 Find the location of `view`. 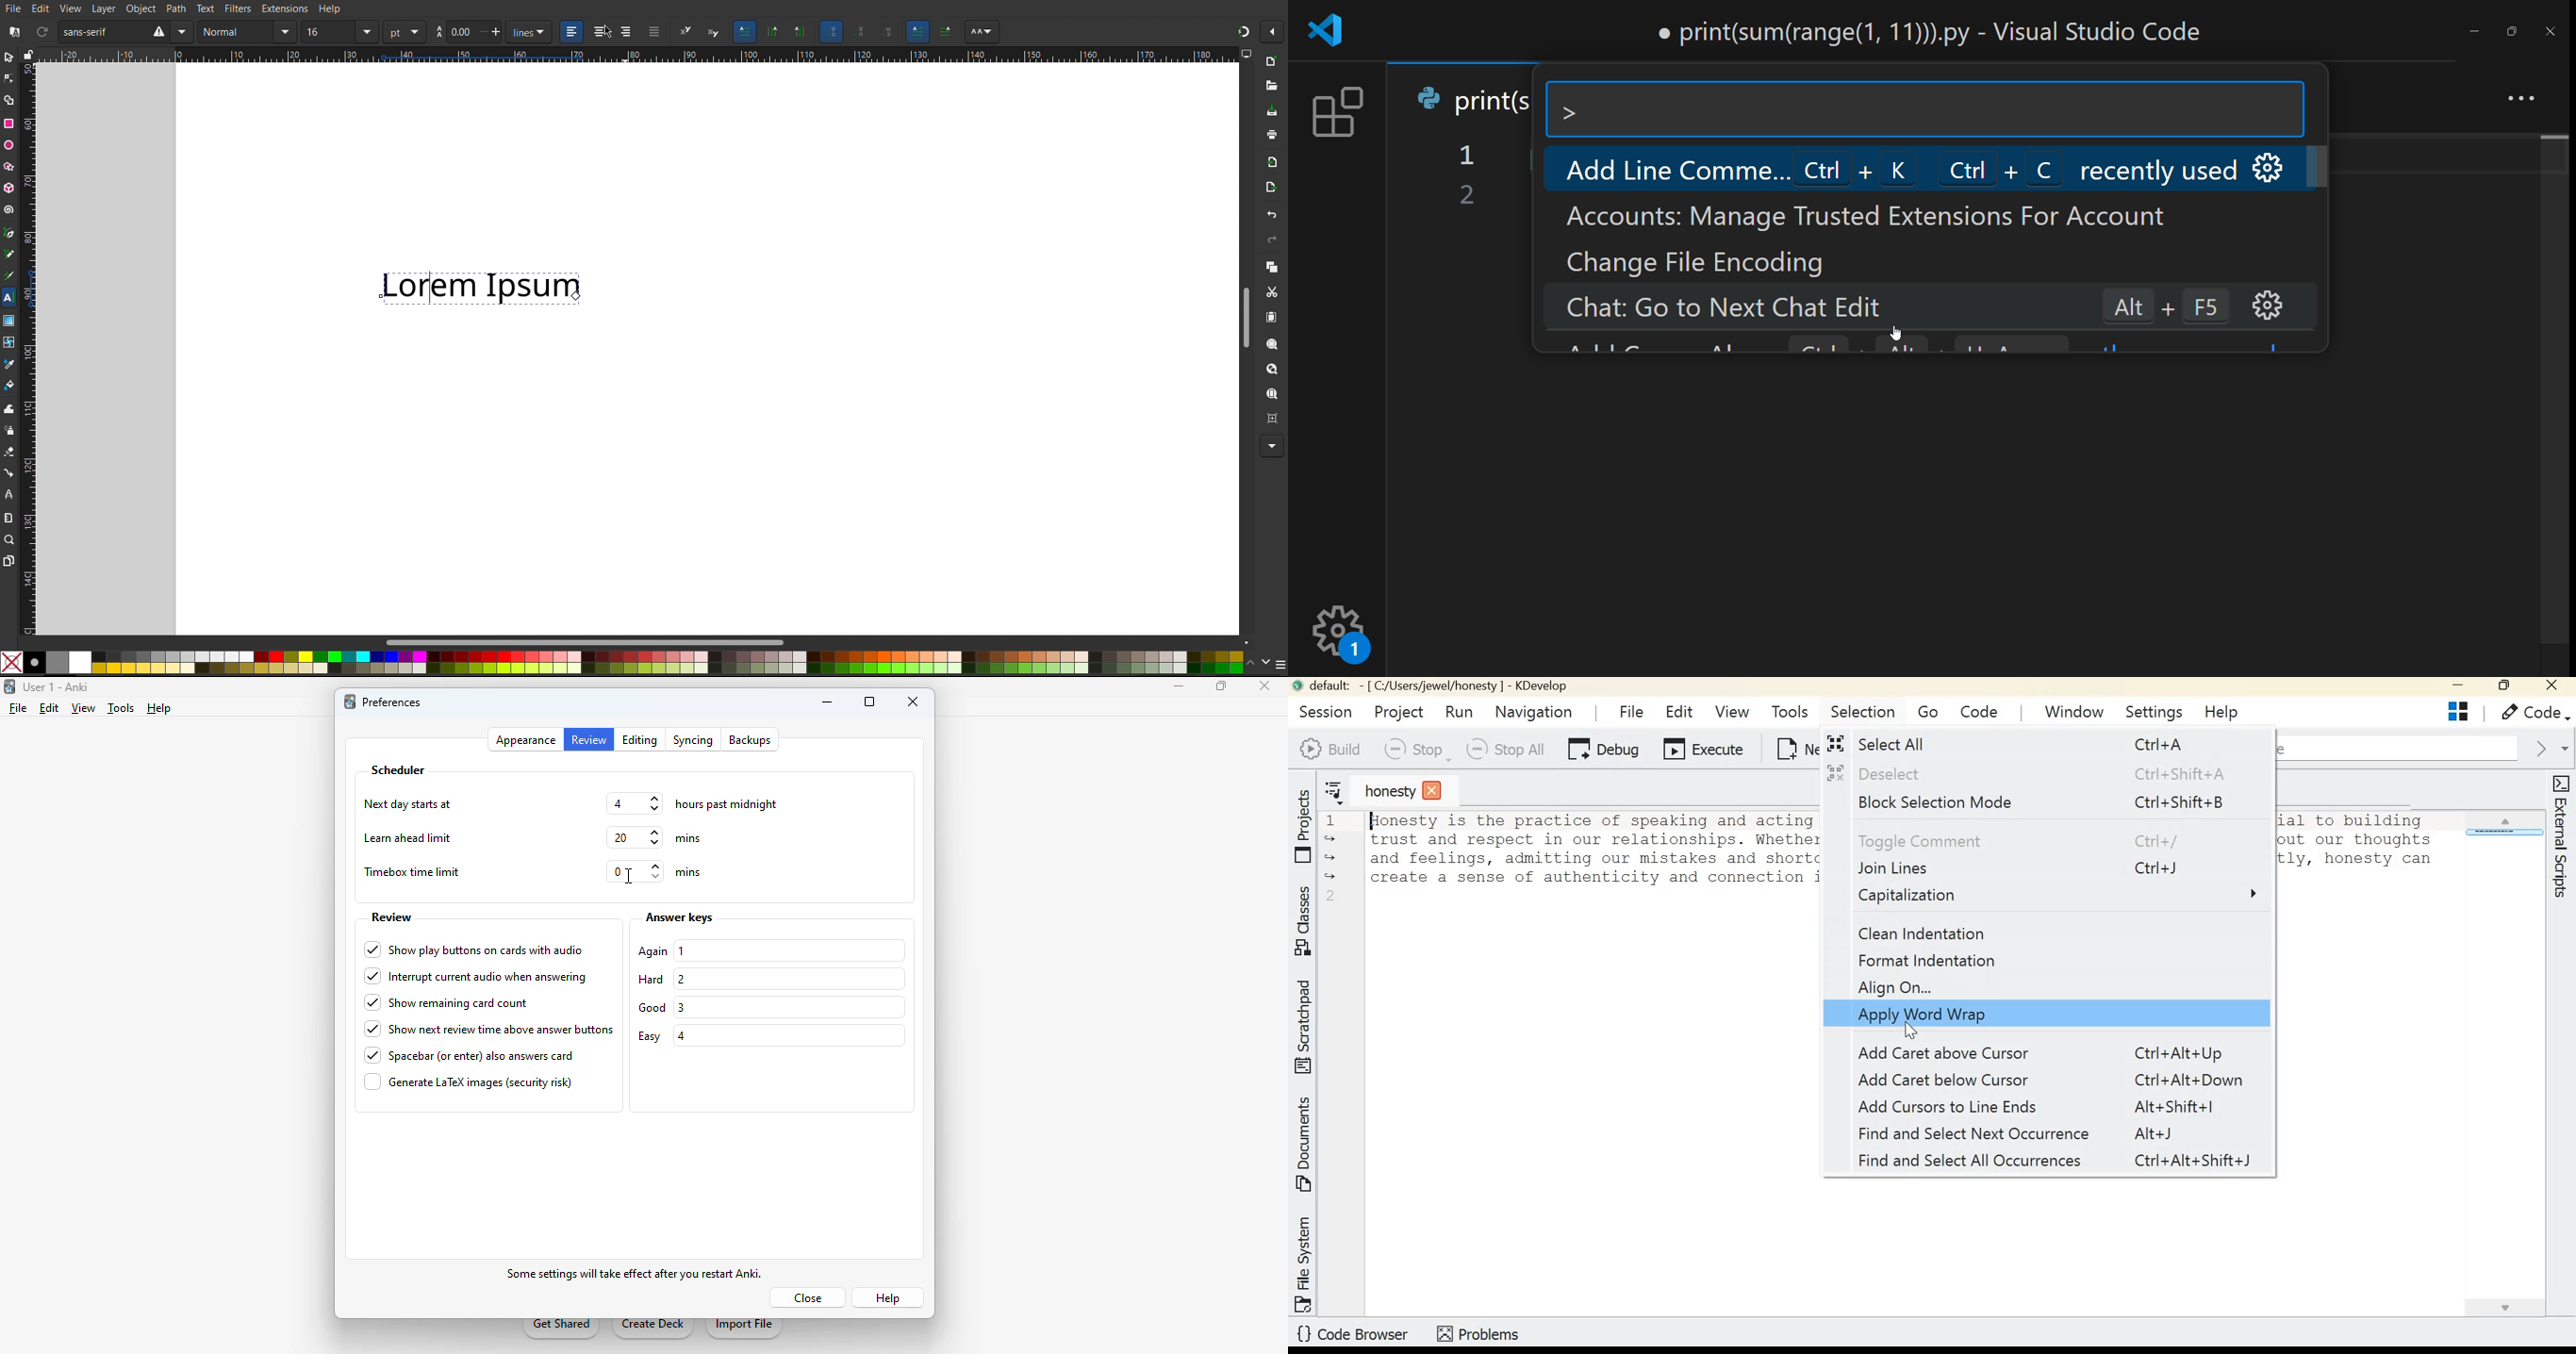

view is located at coordinates (83, 709).